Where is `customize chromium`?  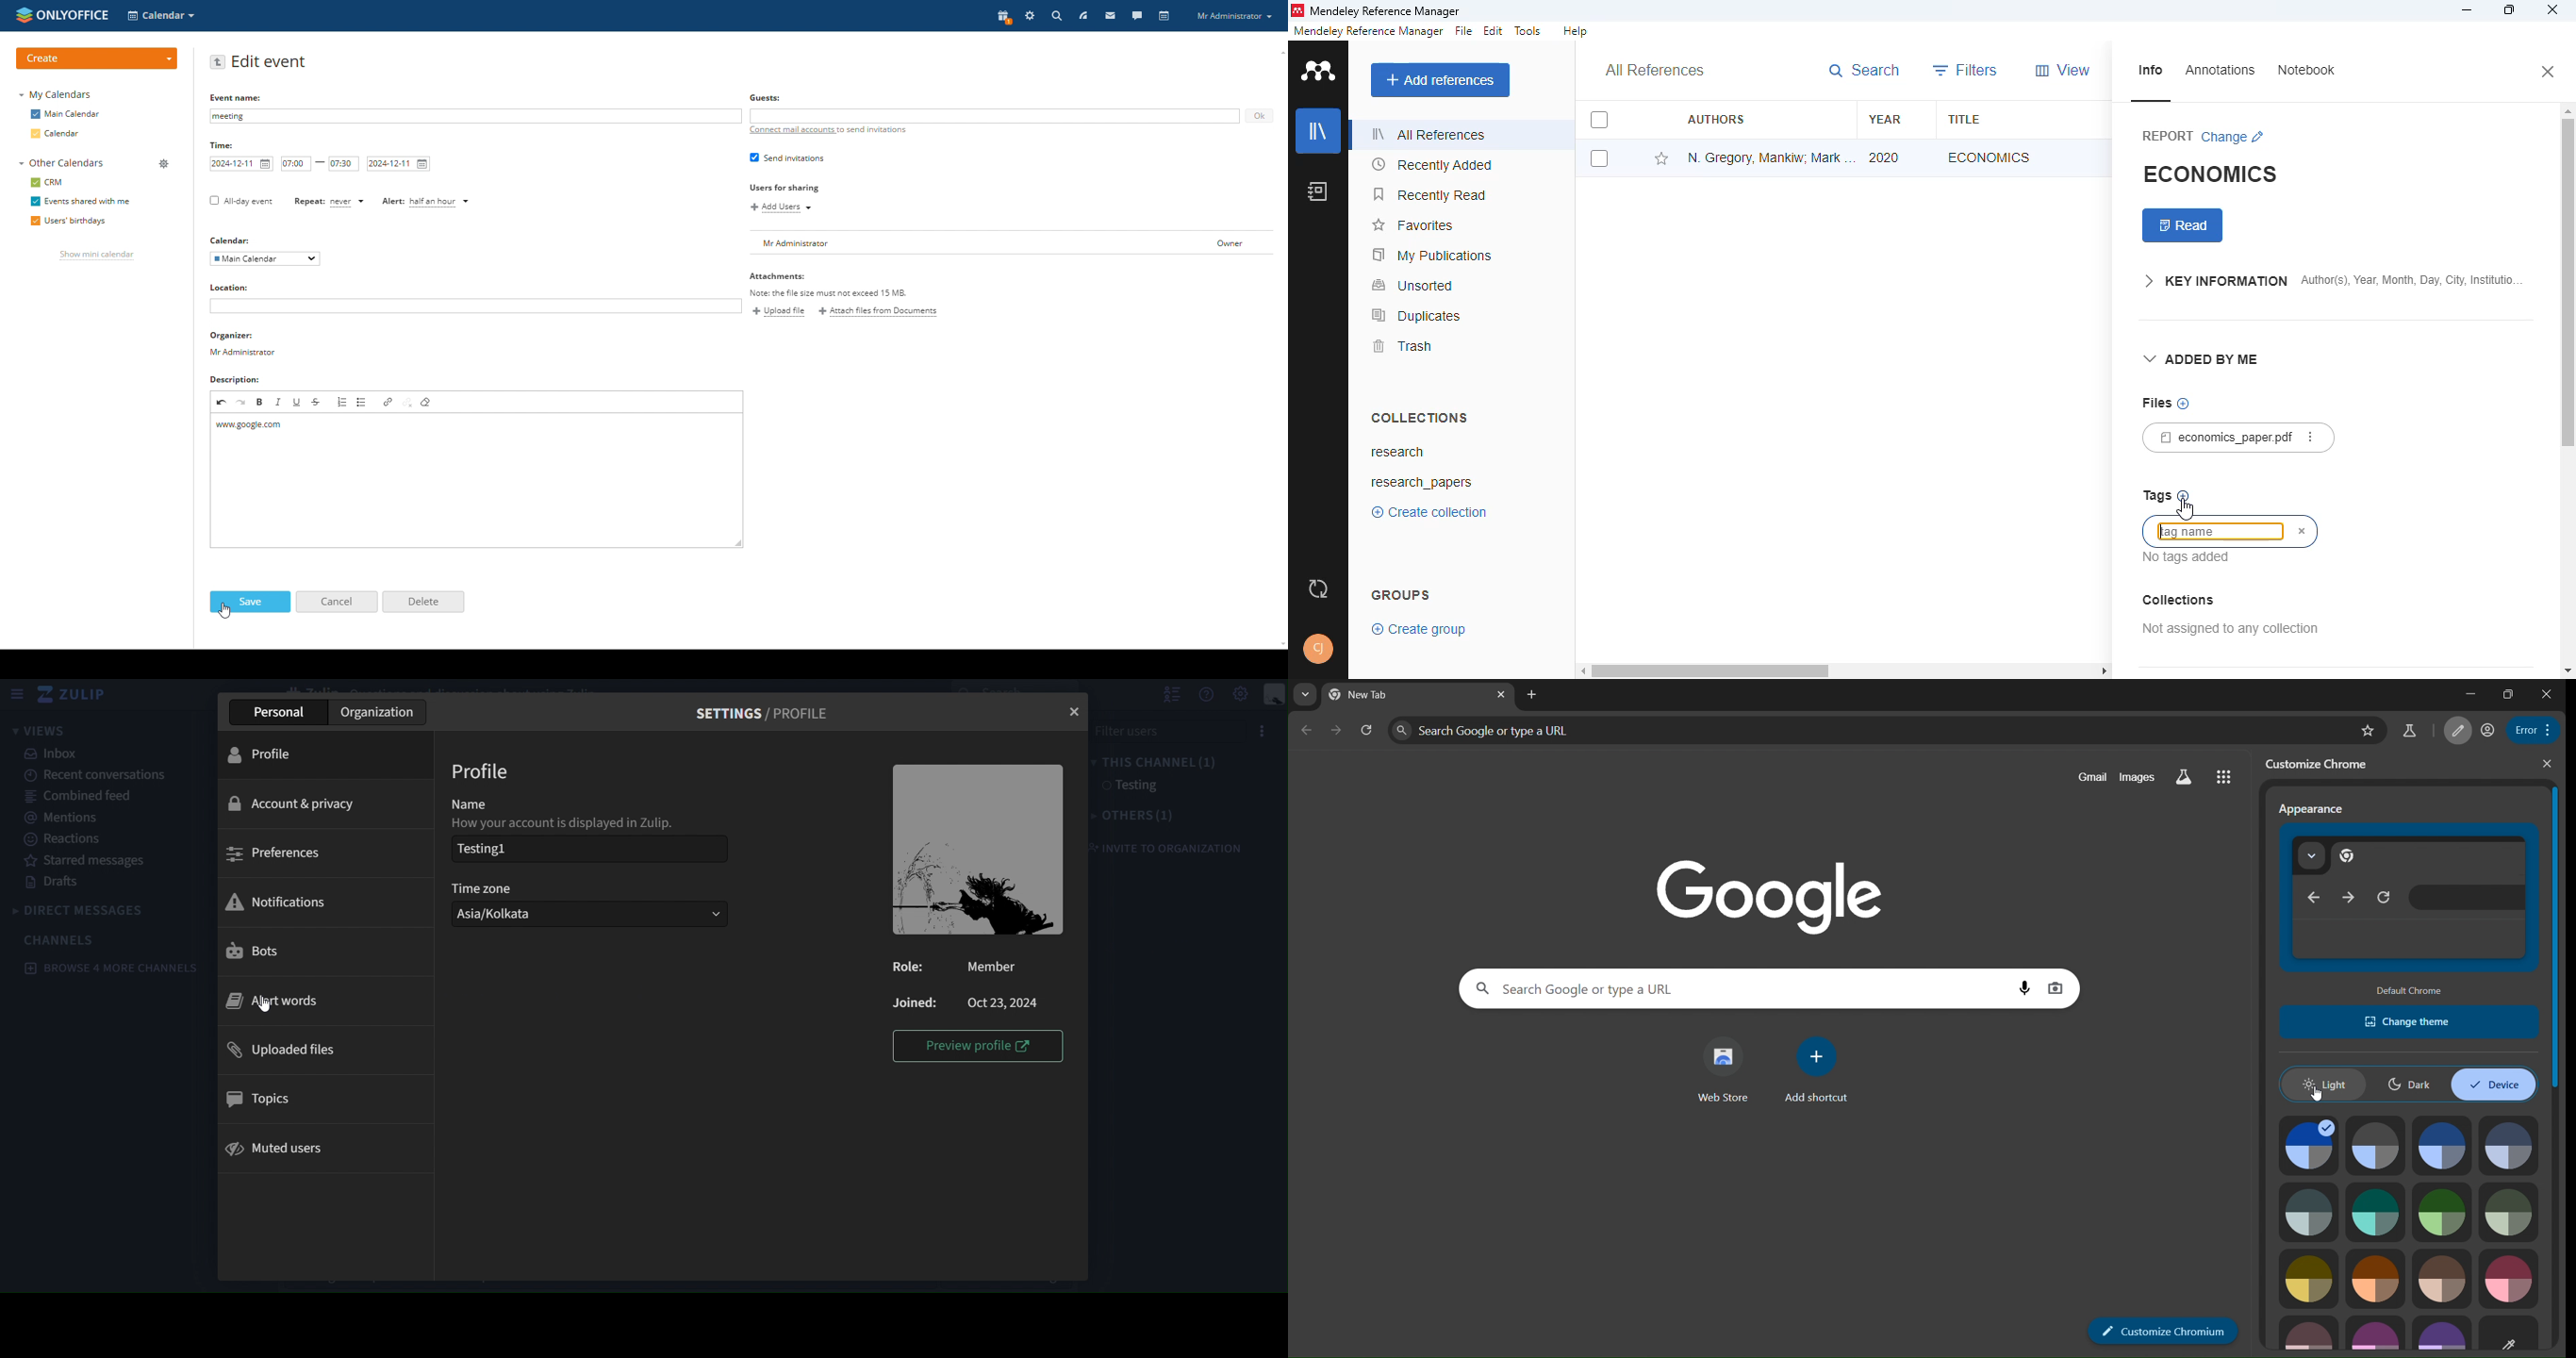 customize chromium is located at coordinates (2163, 1331).